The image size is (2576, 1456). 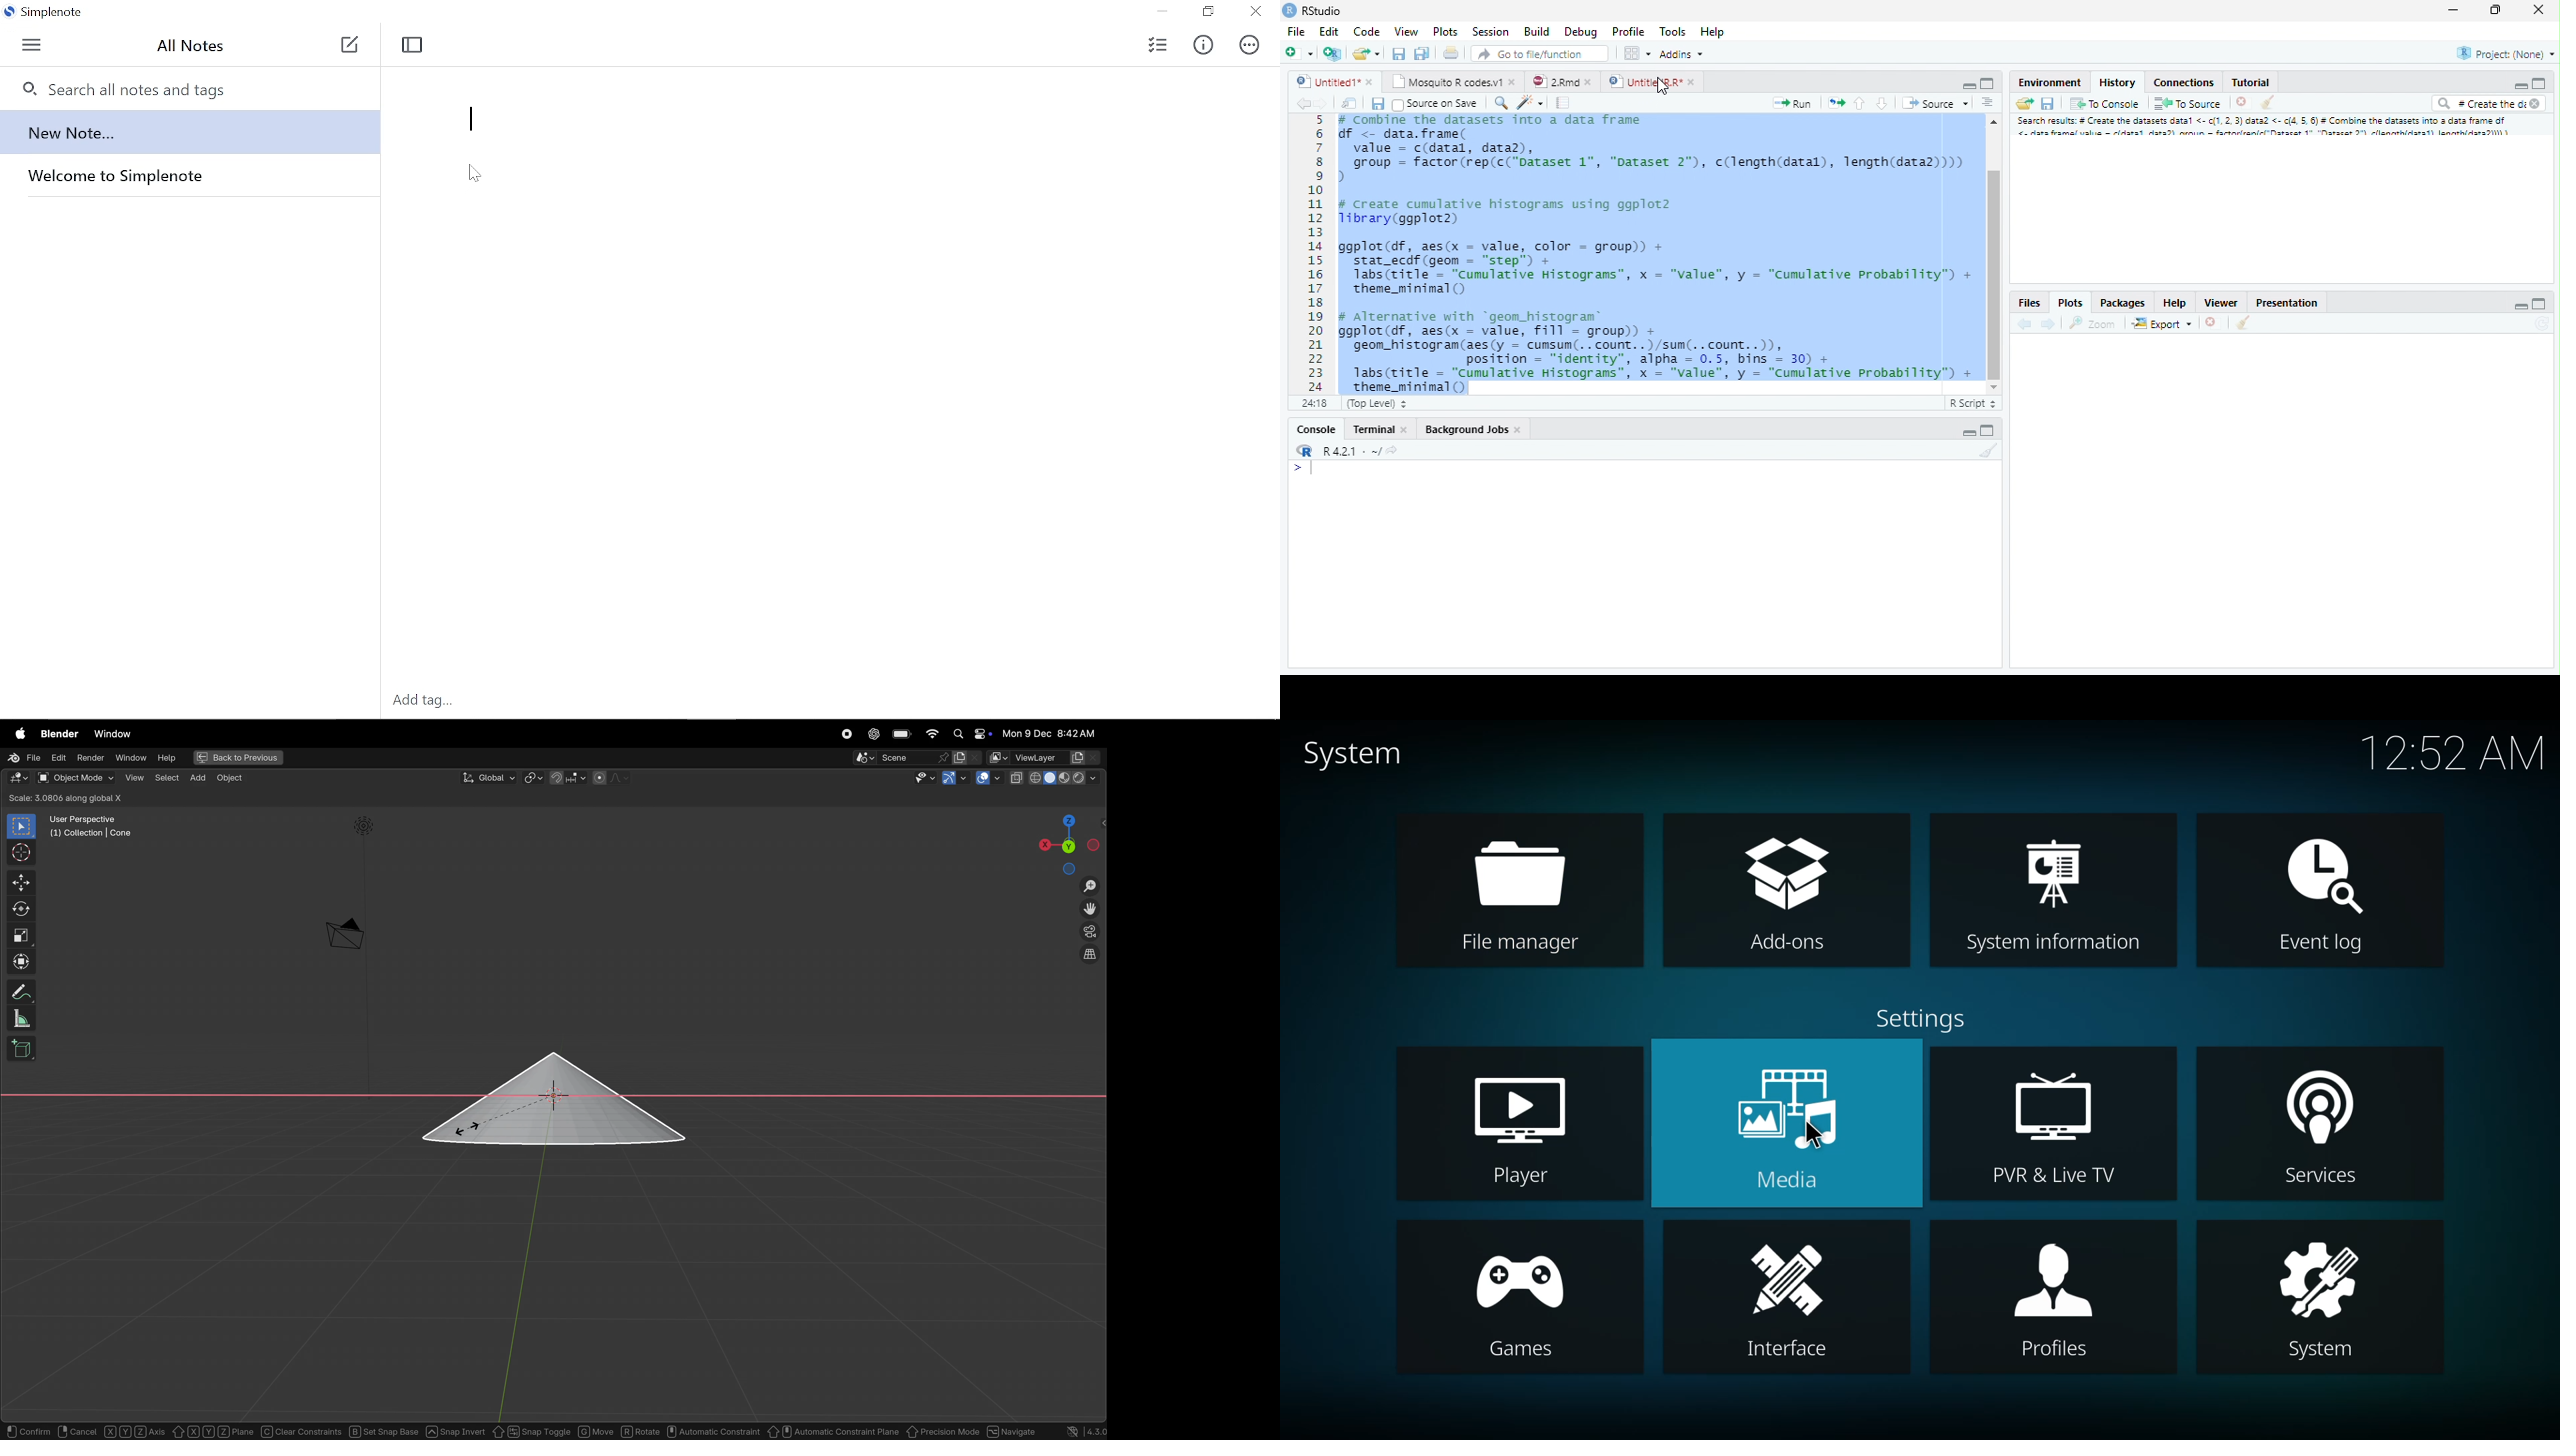 What do you see at coordinates (86, 798) in the screenshot?
I see `mode` at bounding box center [86, 798].